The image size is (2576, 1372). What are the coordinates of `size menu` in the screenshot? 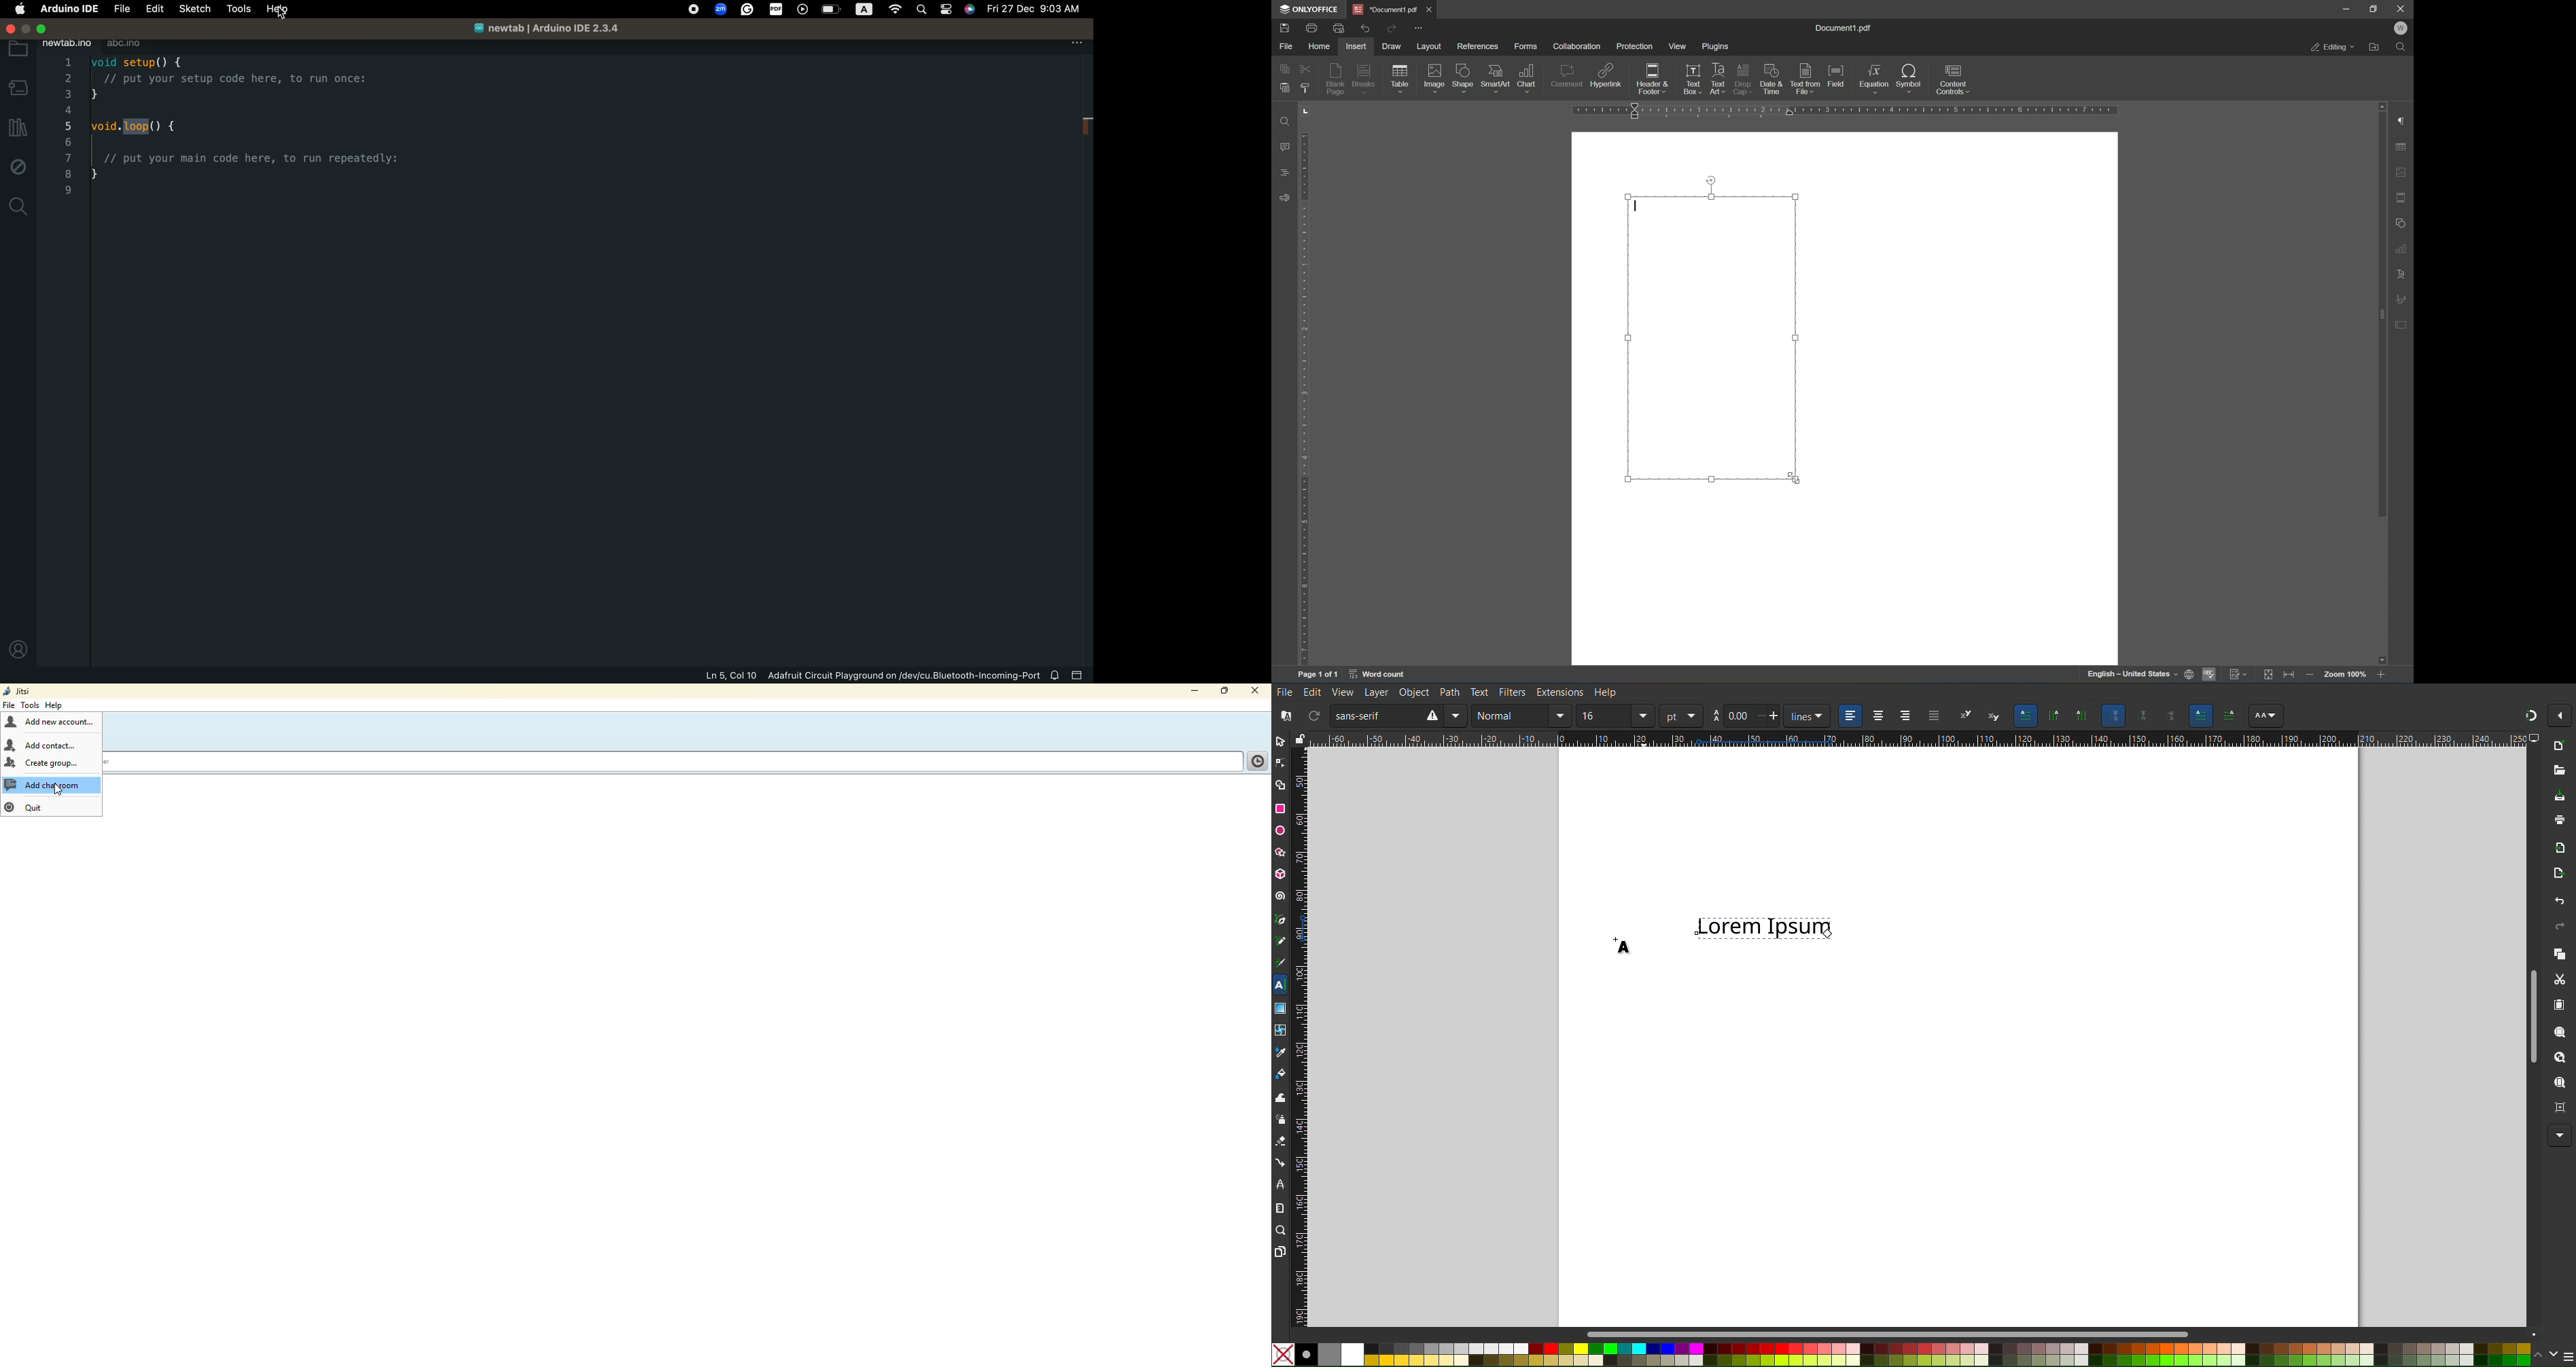 It's located at (1642, 715).